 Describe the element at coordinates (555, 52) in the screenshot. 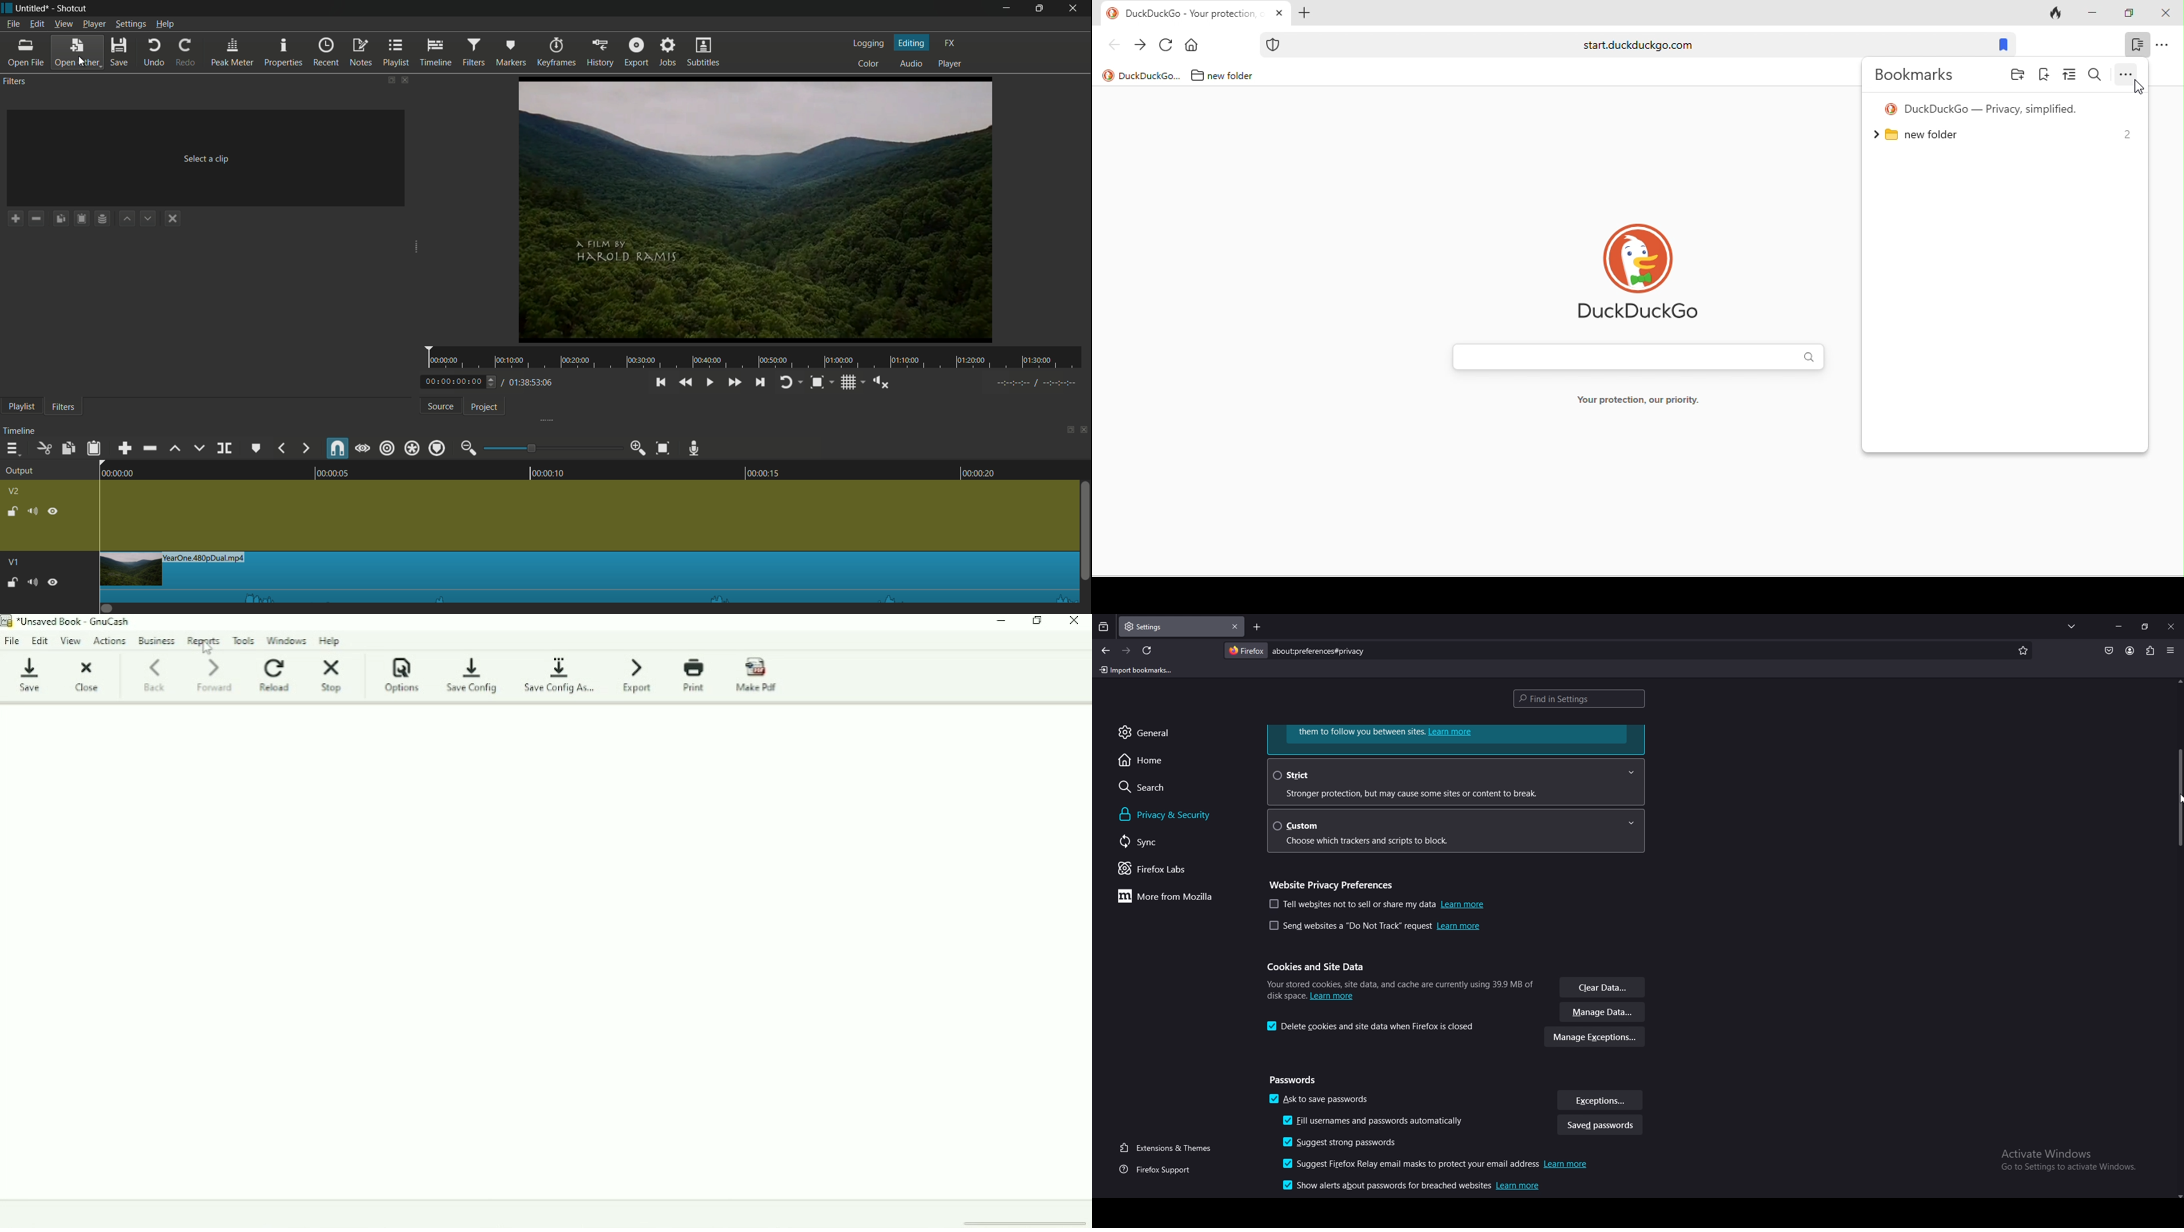

I see `keyframes` at that location.